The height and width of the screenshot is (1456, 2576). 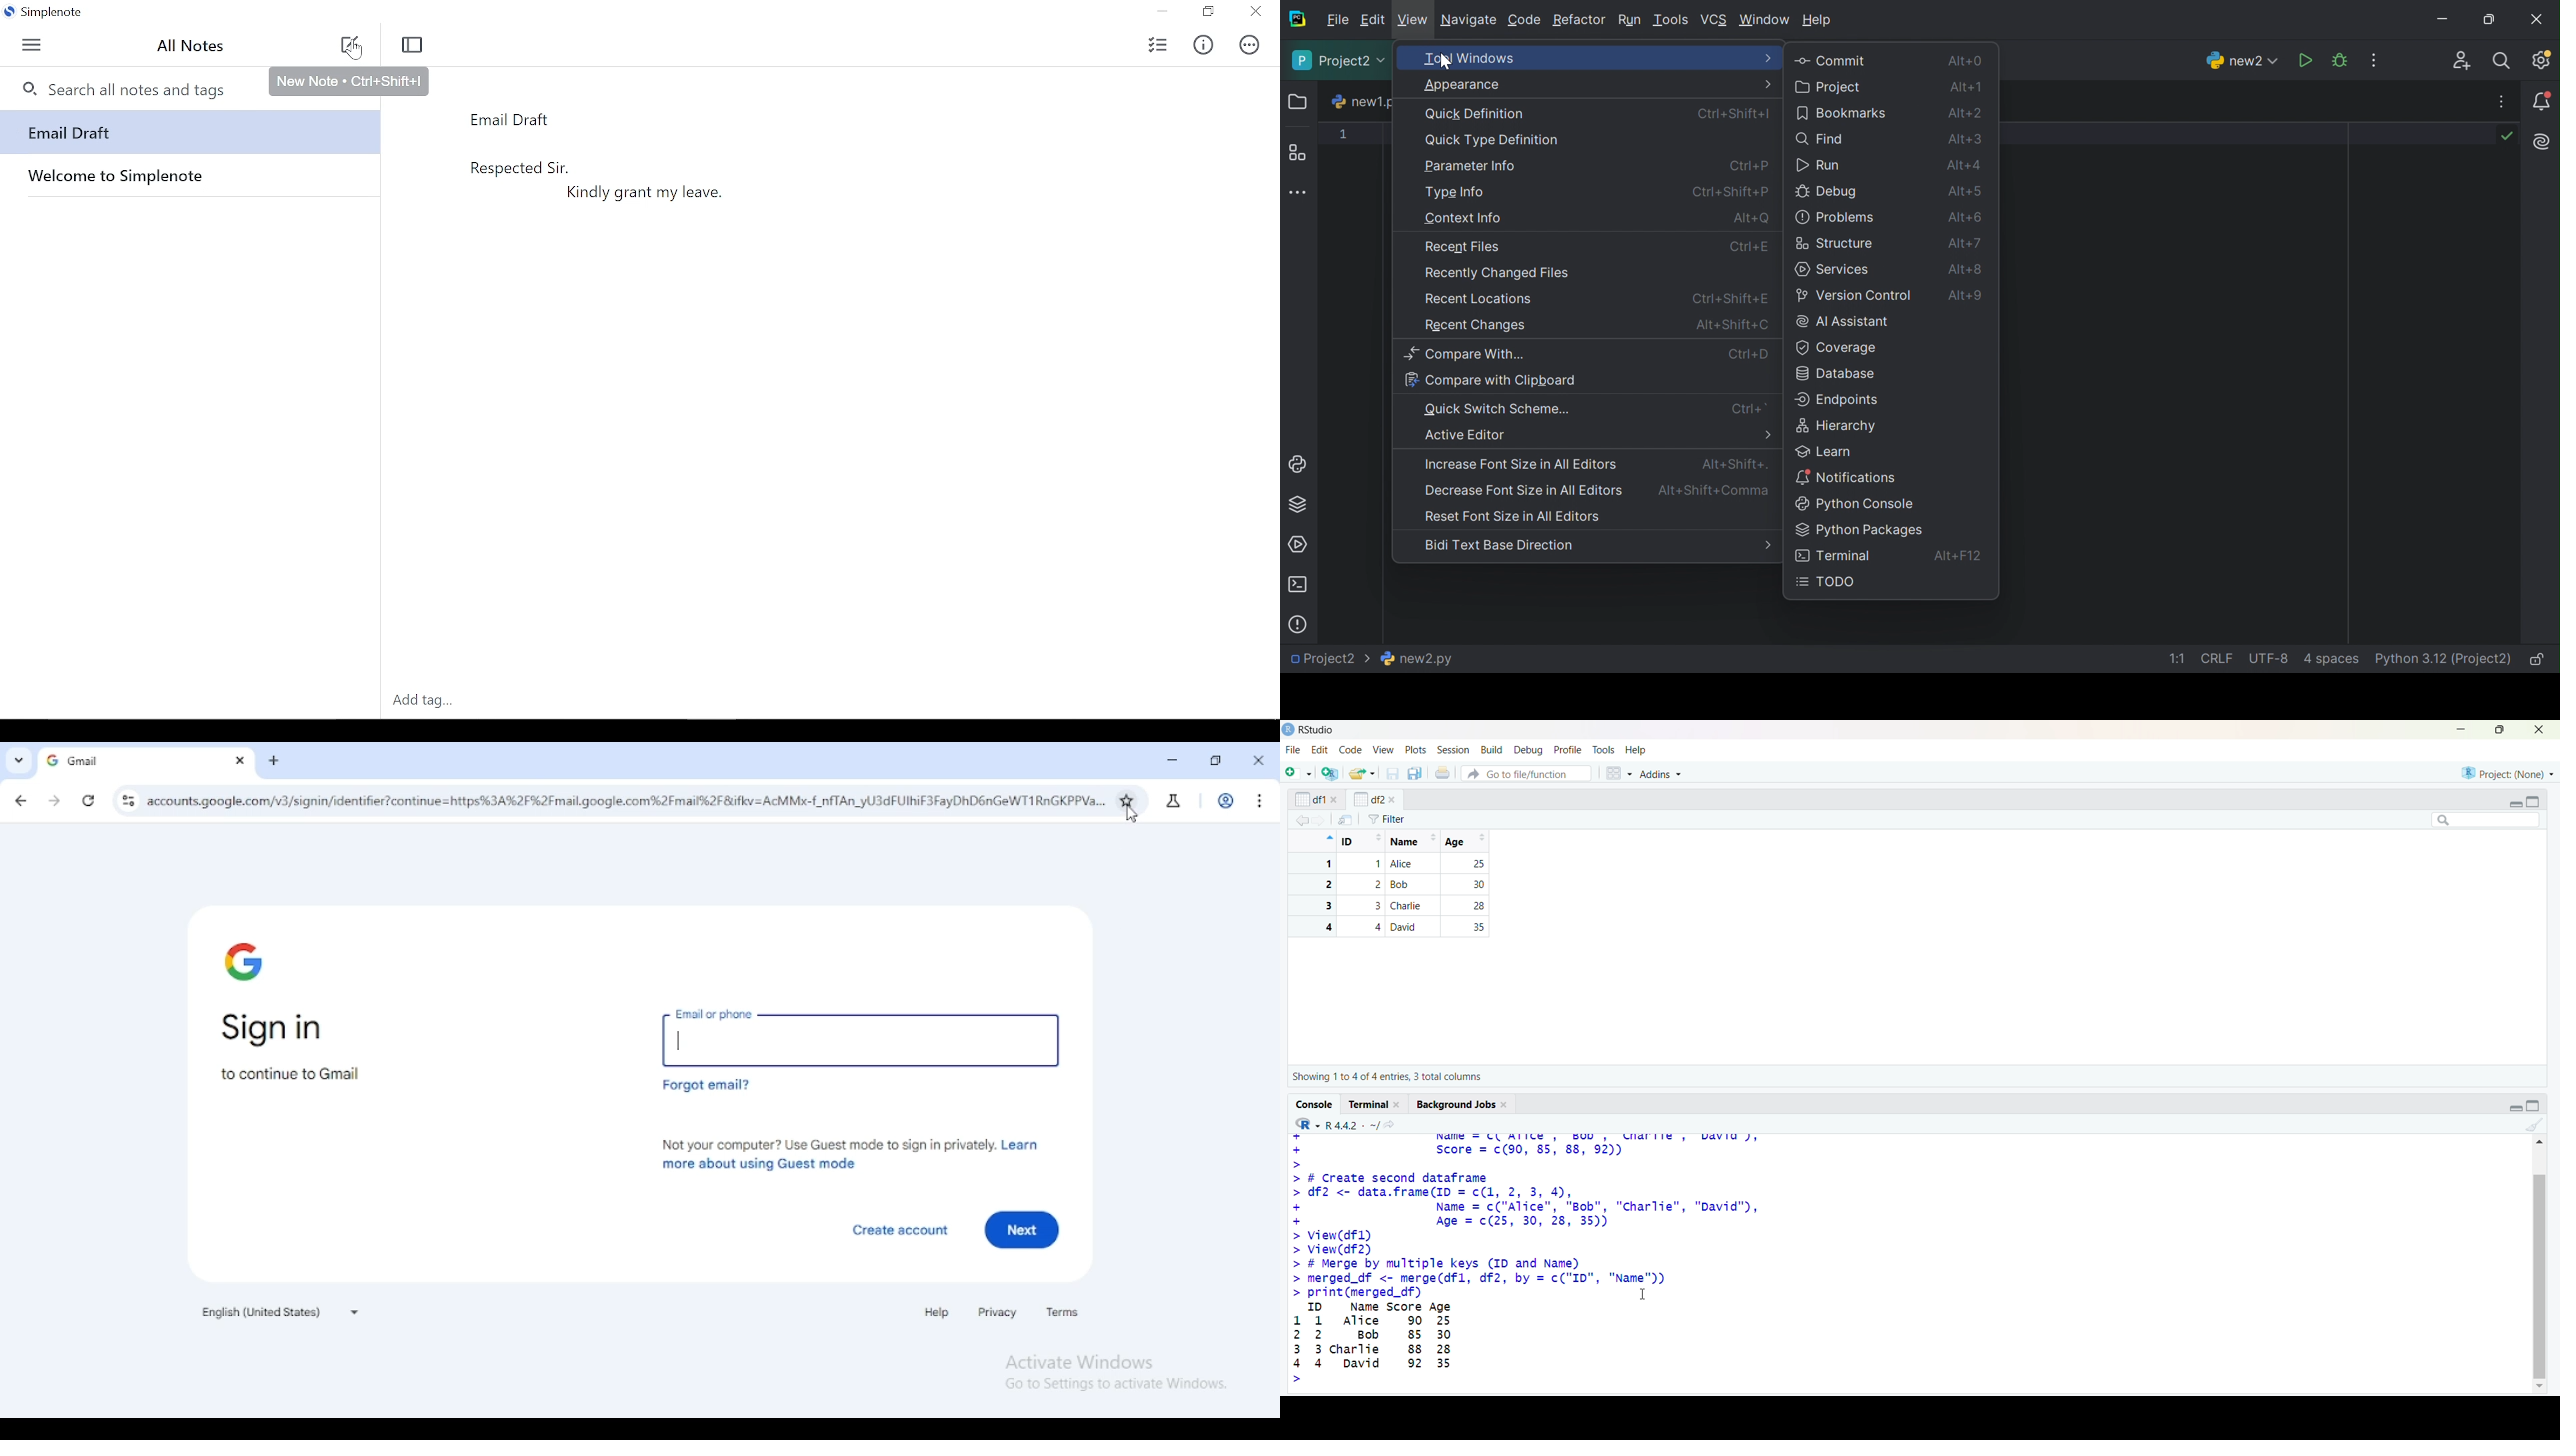 I want to click on searchbox, so click(x=2487, y=819).